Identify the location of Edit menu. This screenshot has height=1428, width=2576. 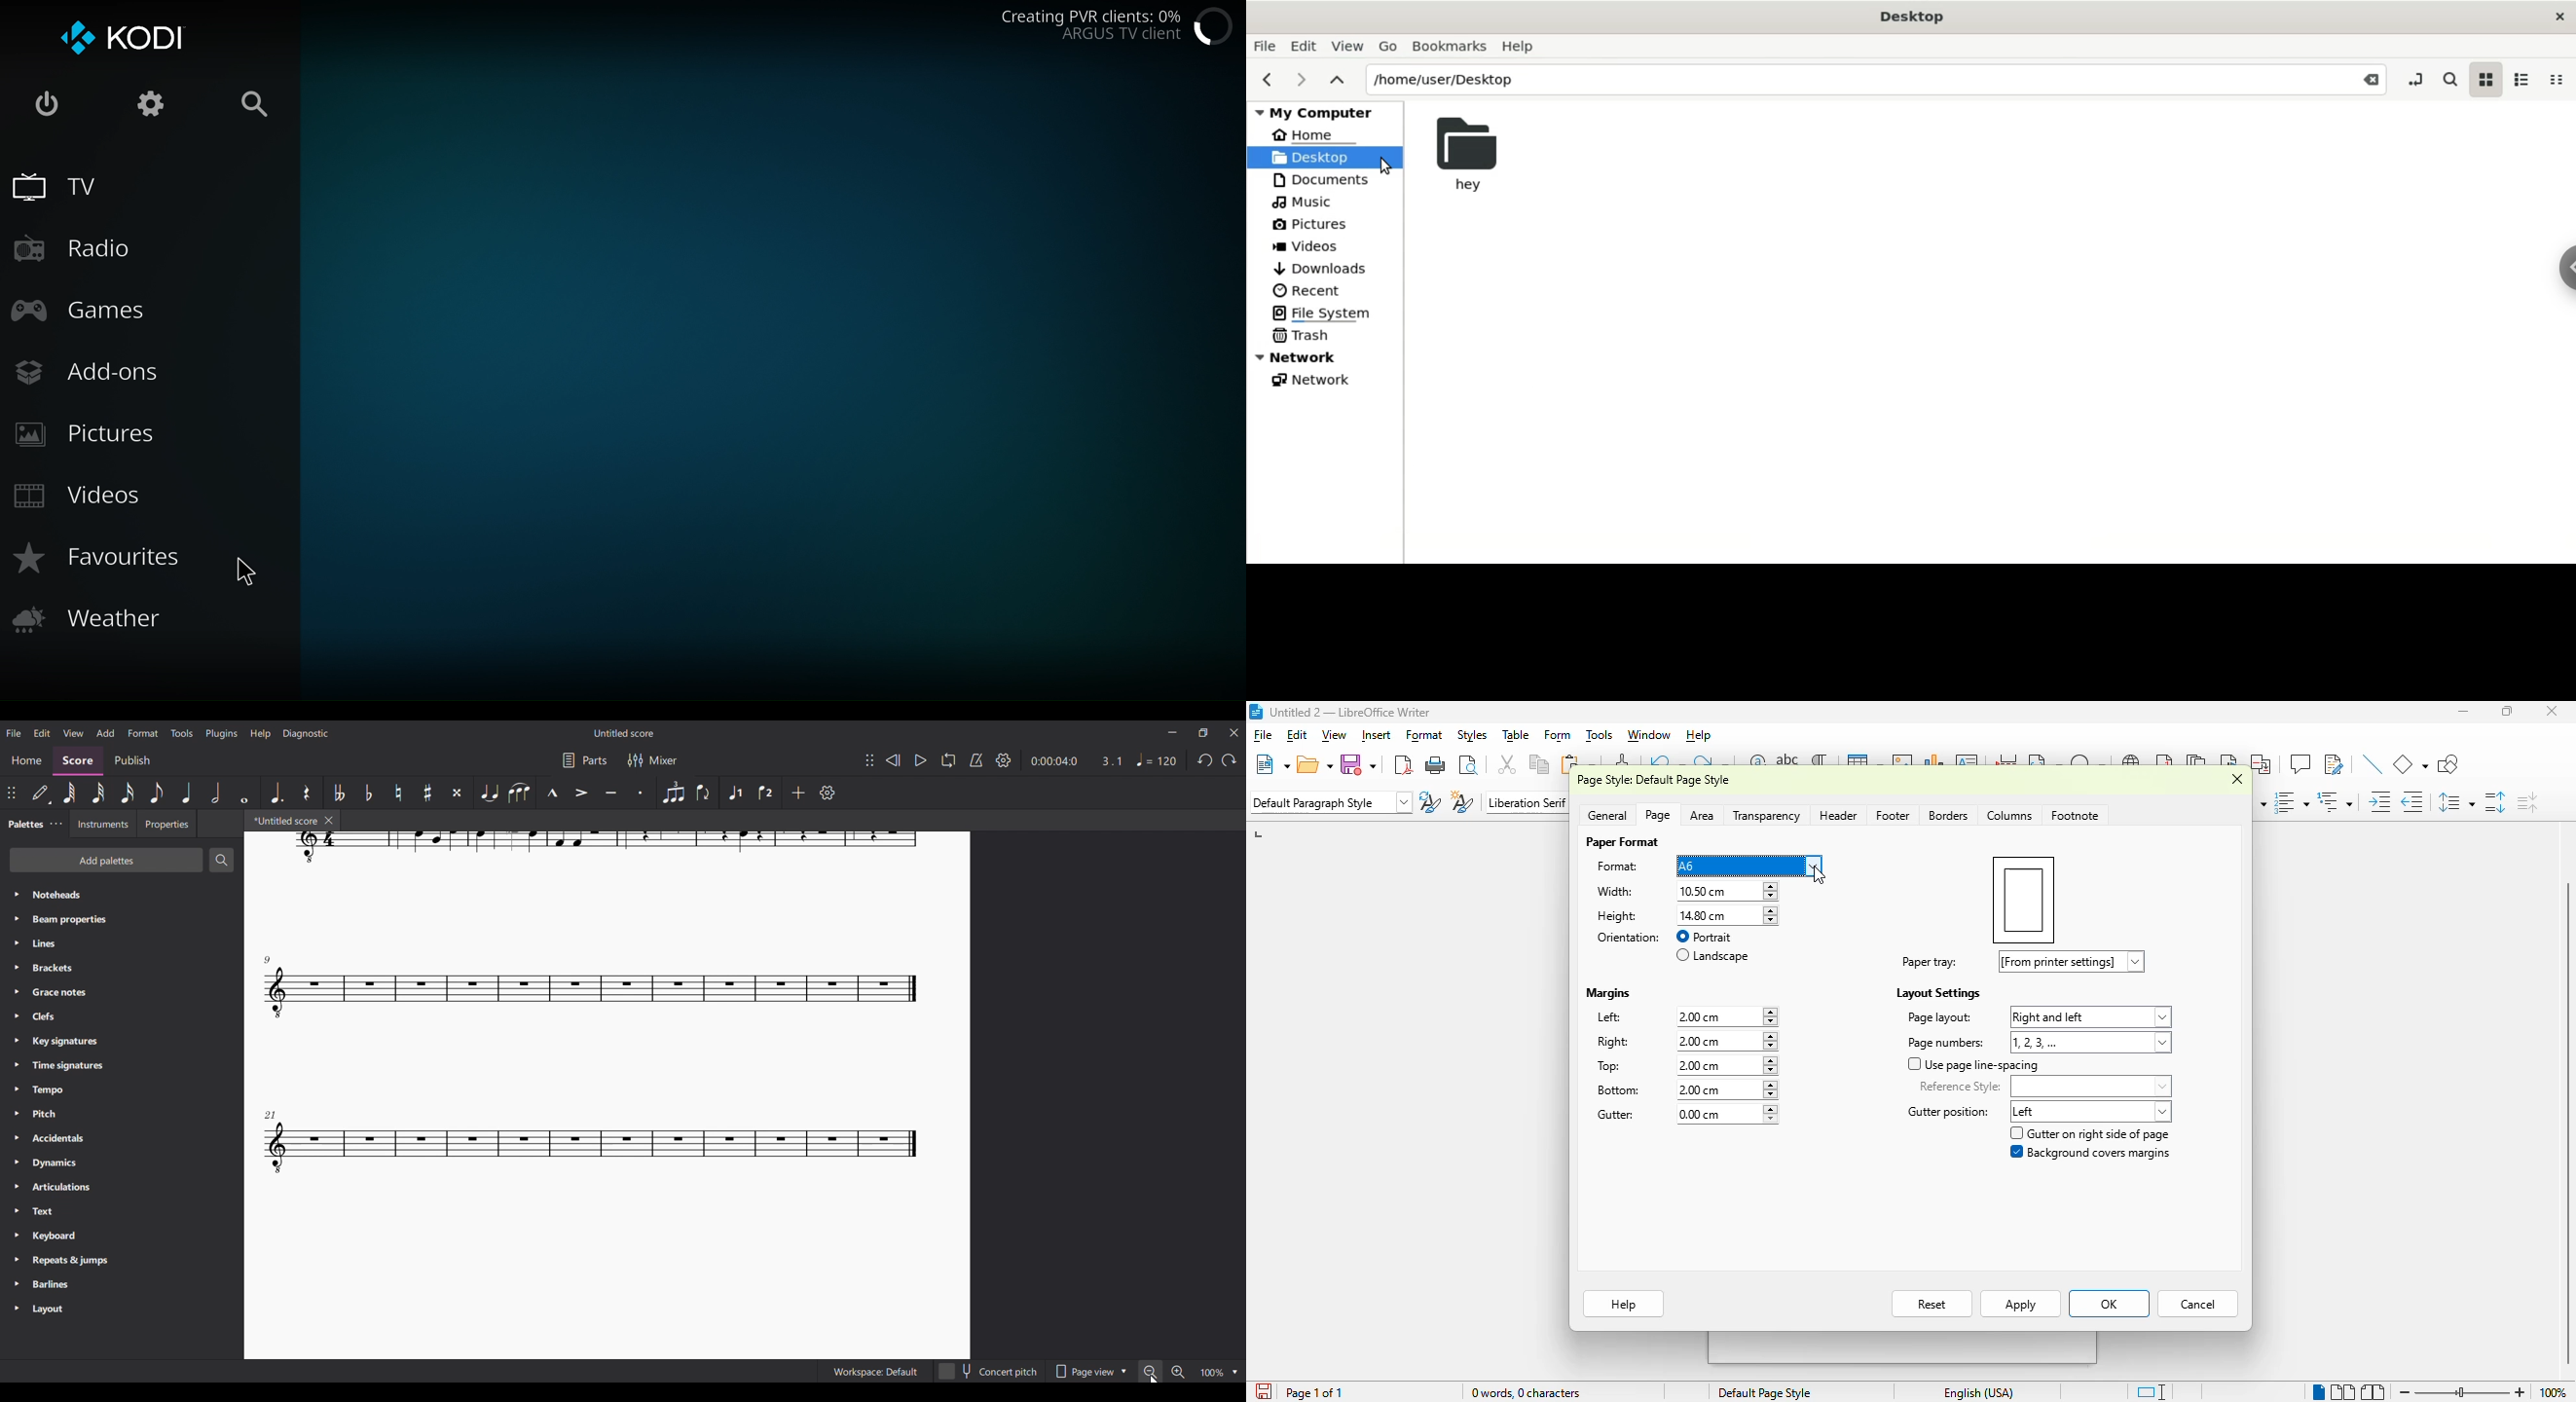
(42, 733).